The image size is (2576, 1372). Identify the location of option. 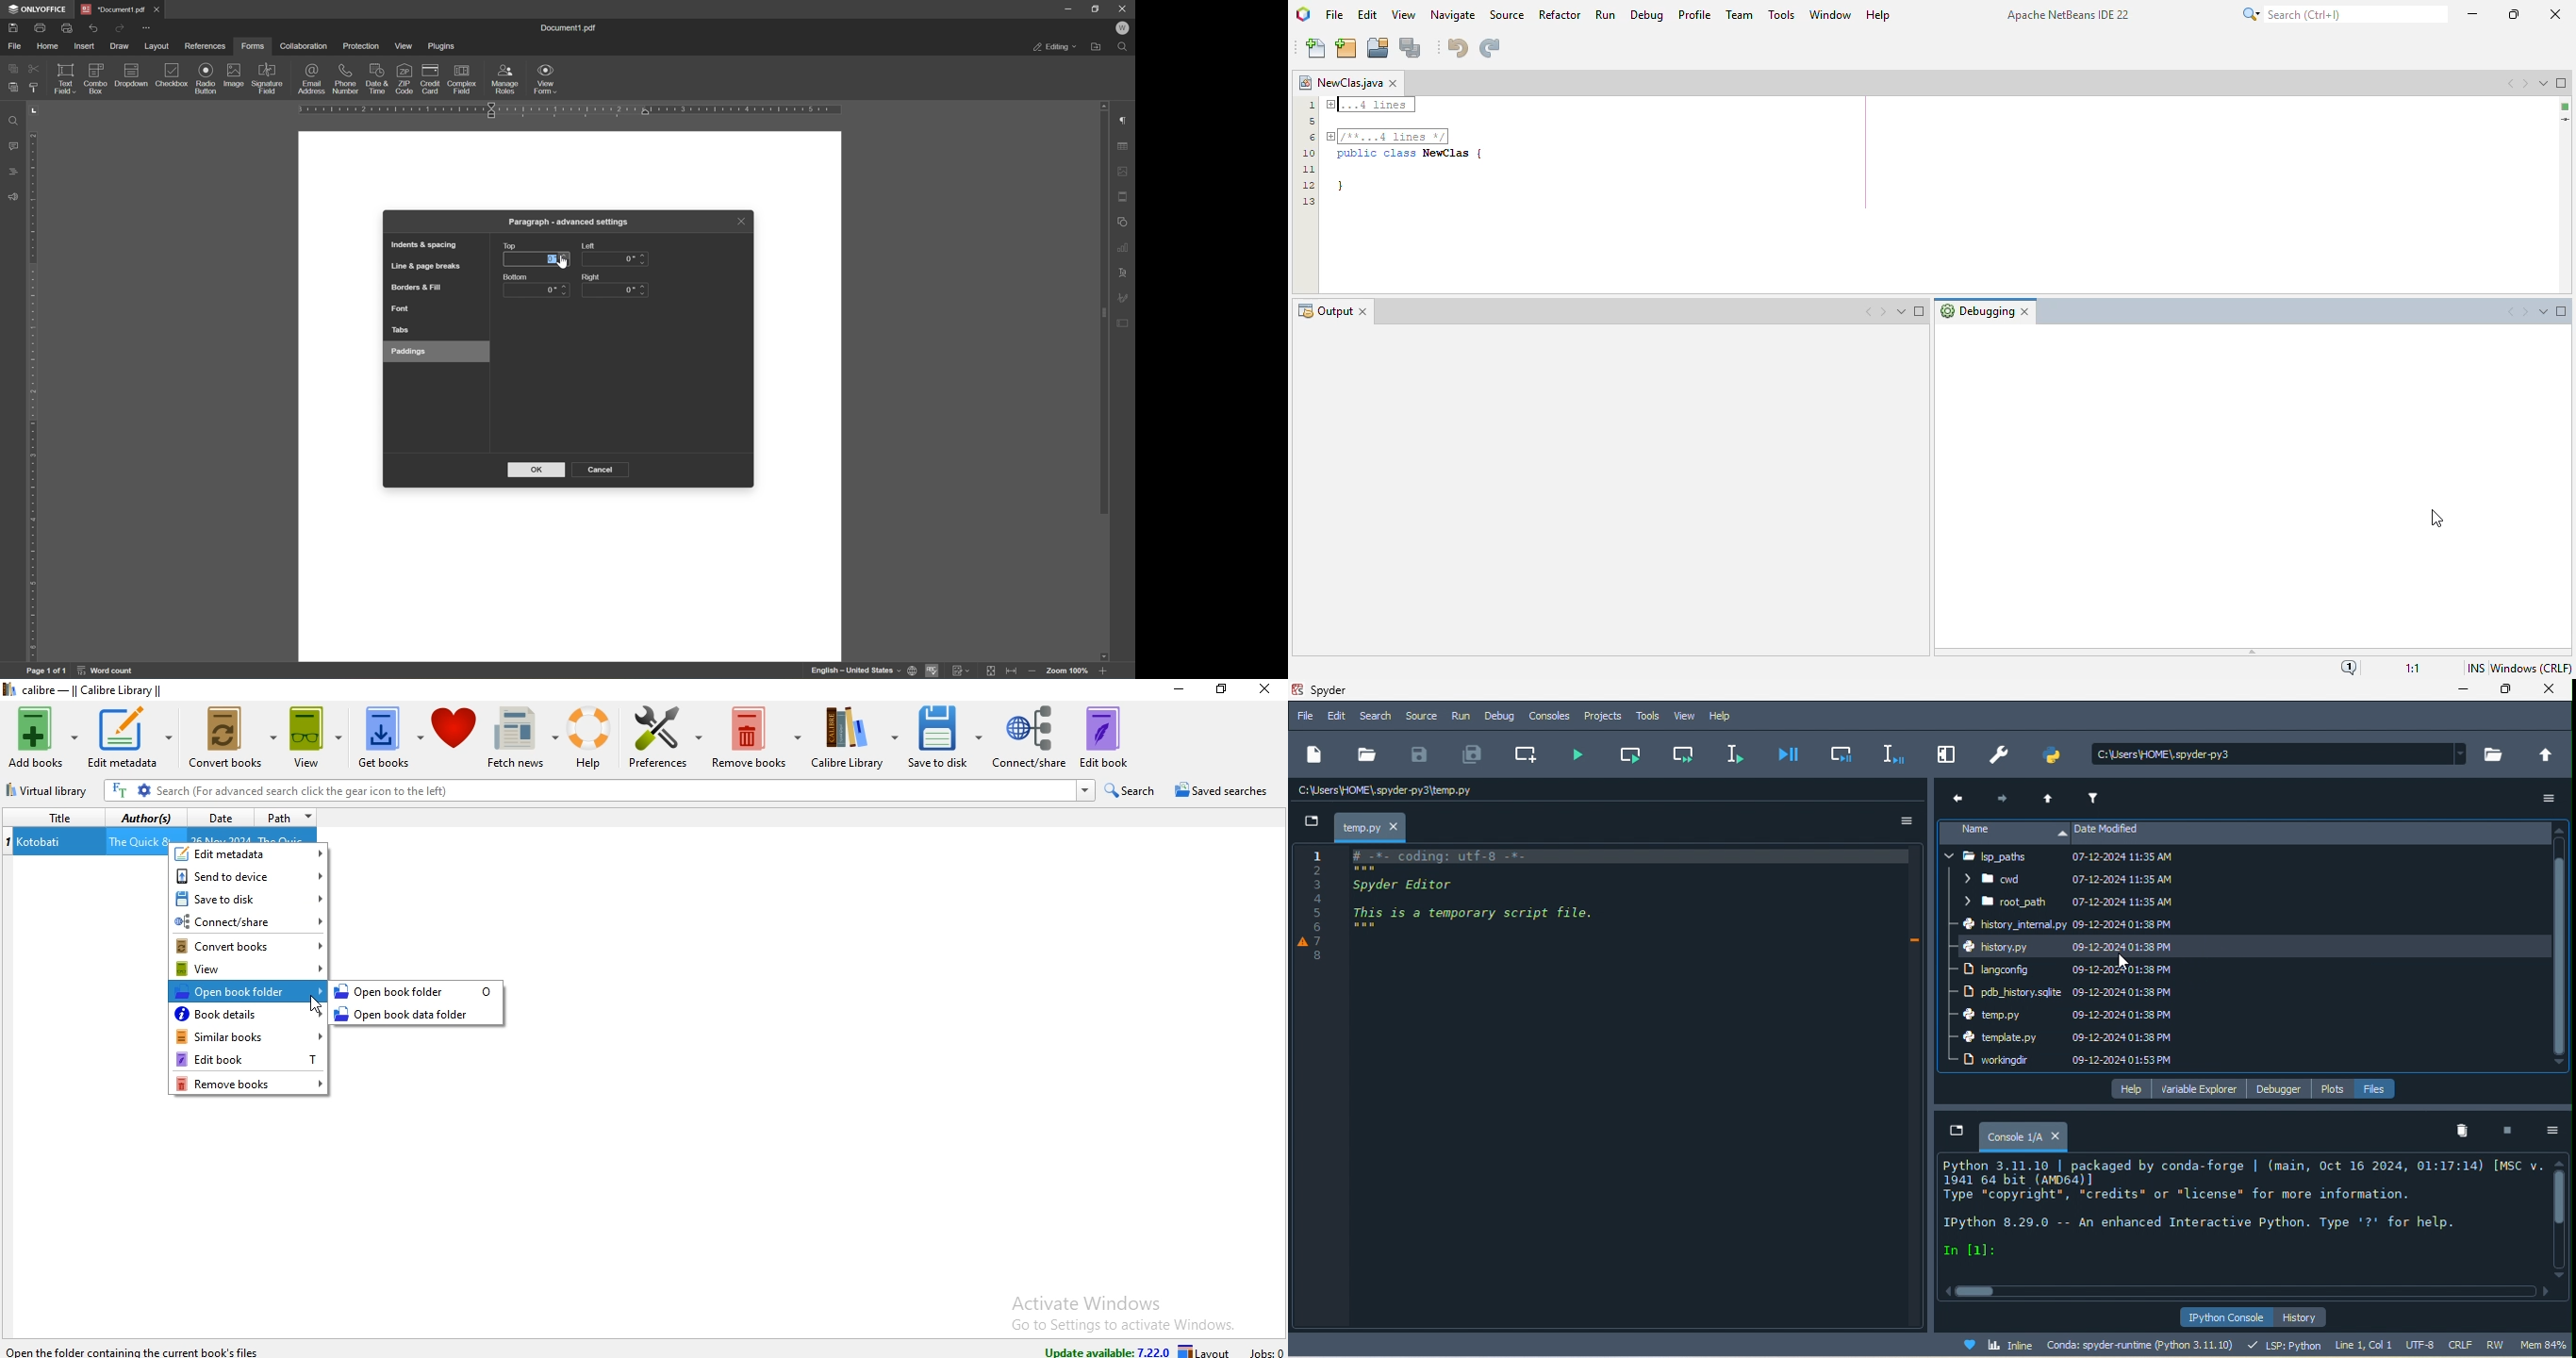
(1905, 822).